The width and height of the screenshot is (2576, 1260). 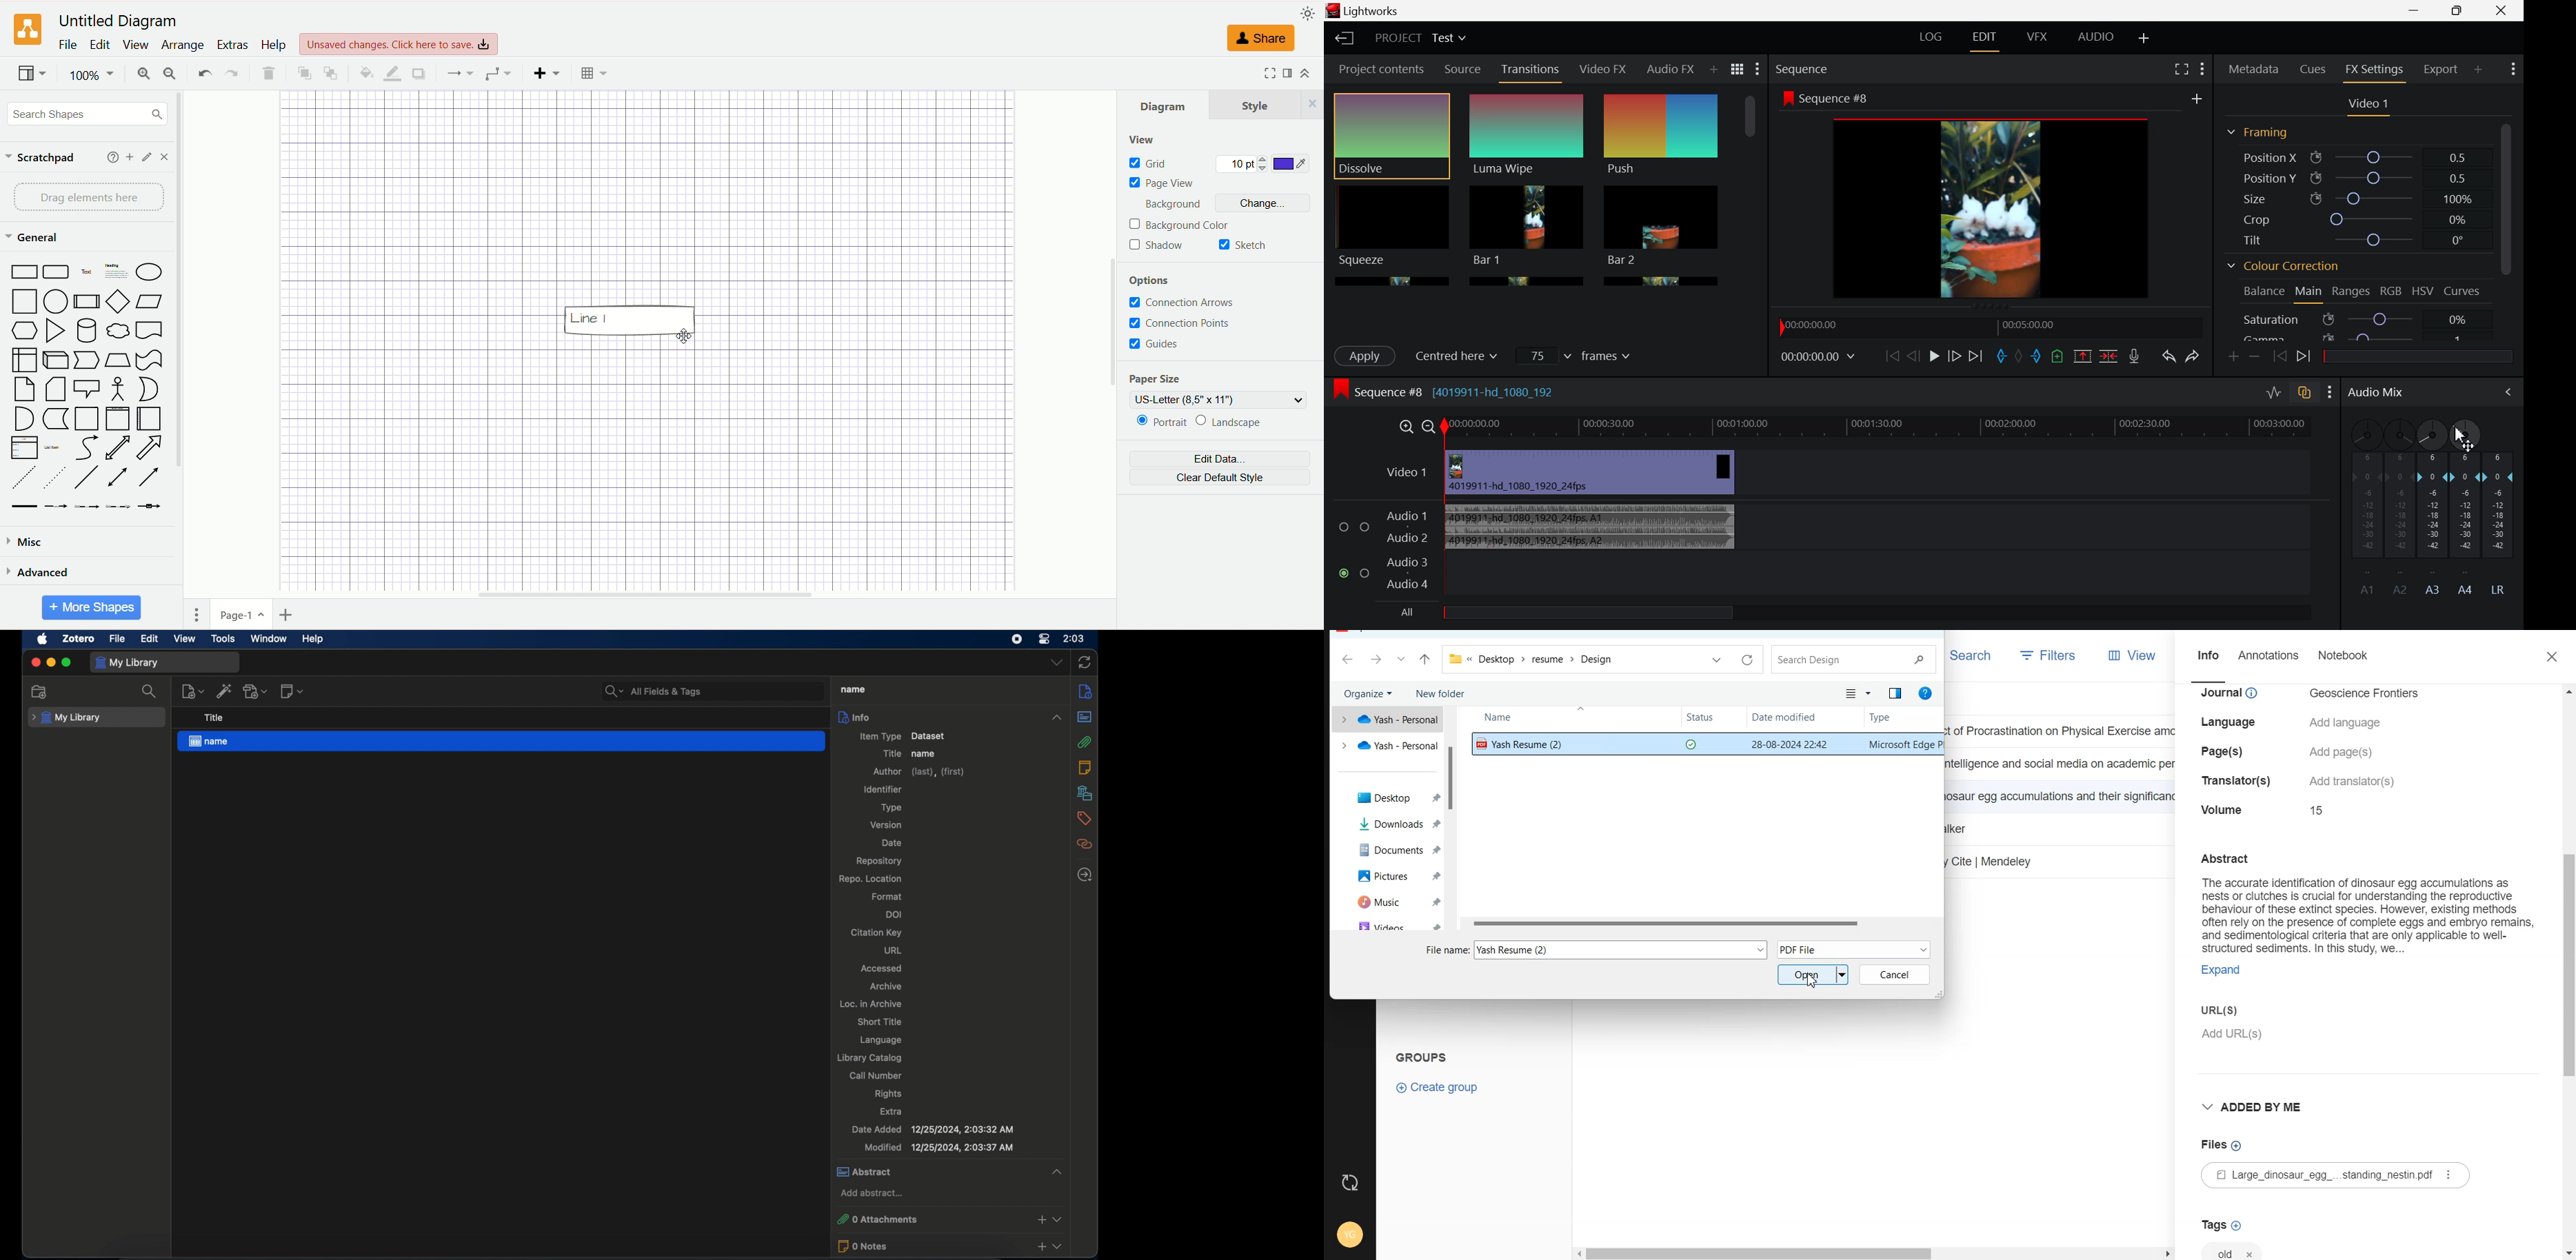 What do you see at coordinates (1149, 163) in the screenshot?
I see `grid` at bounding box center [1149, 163].